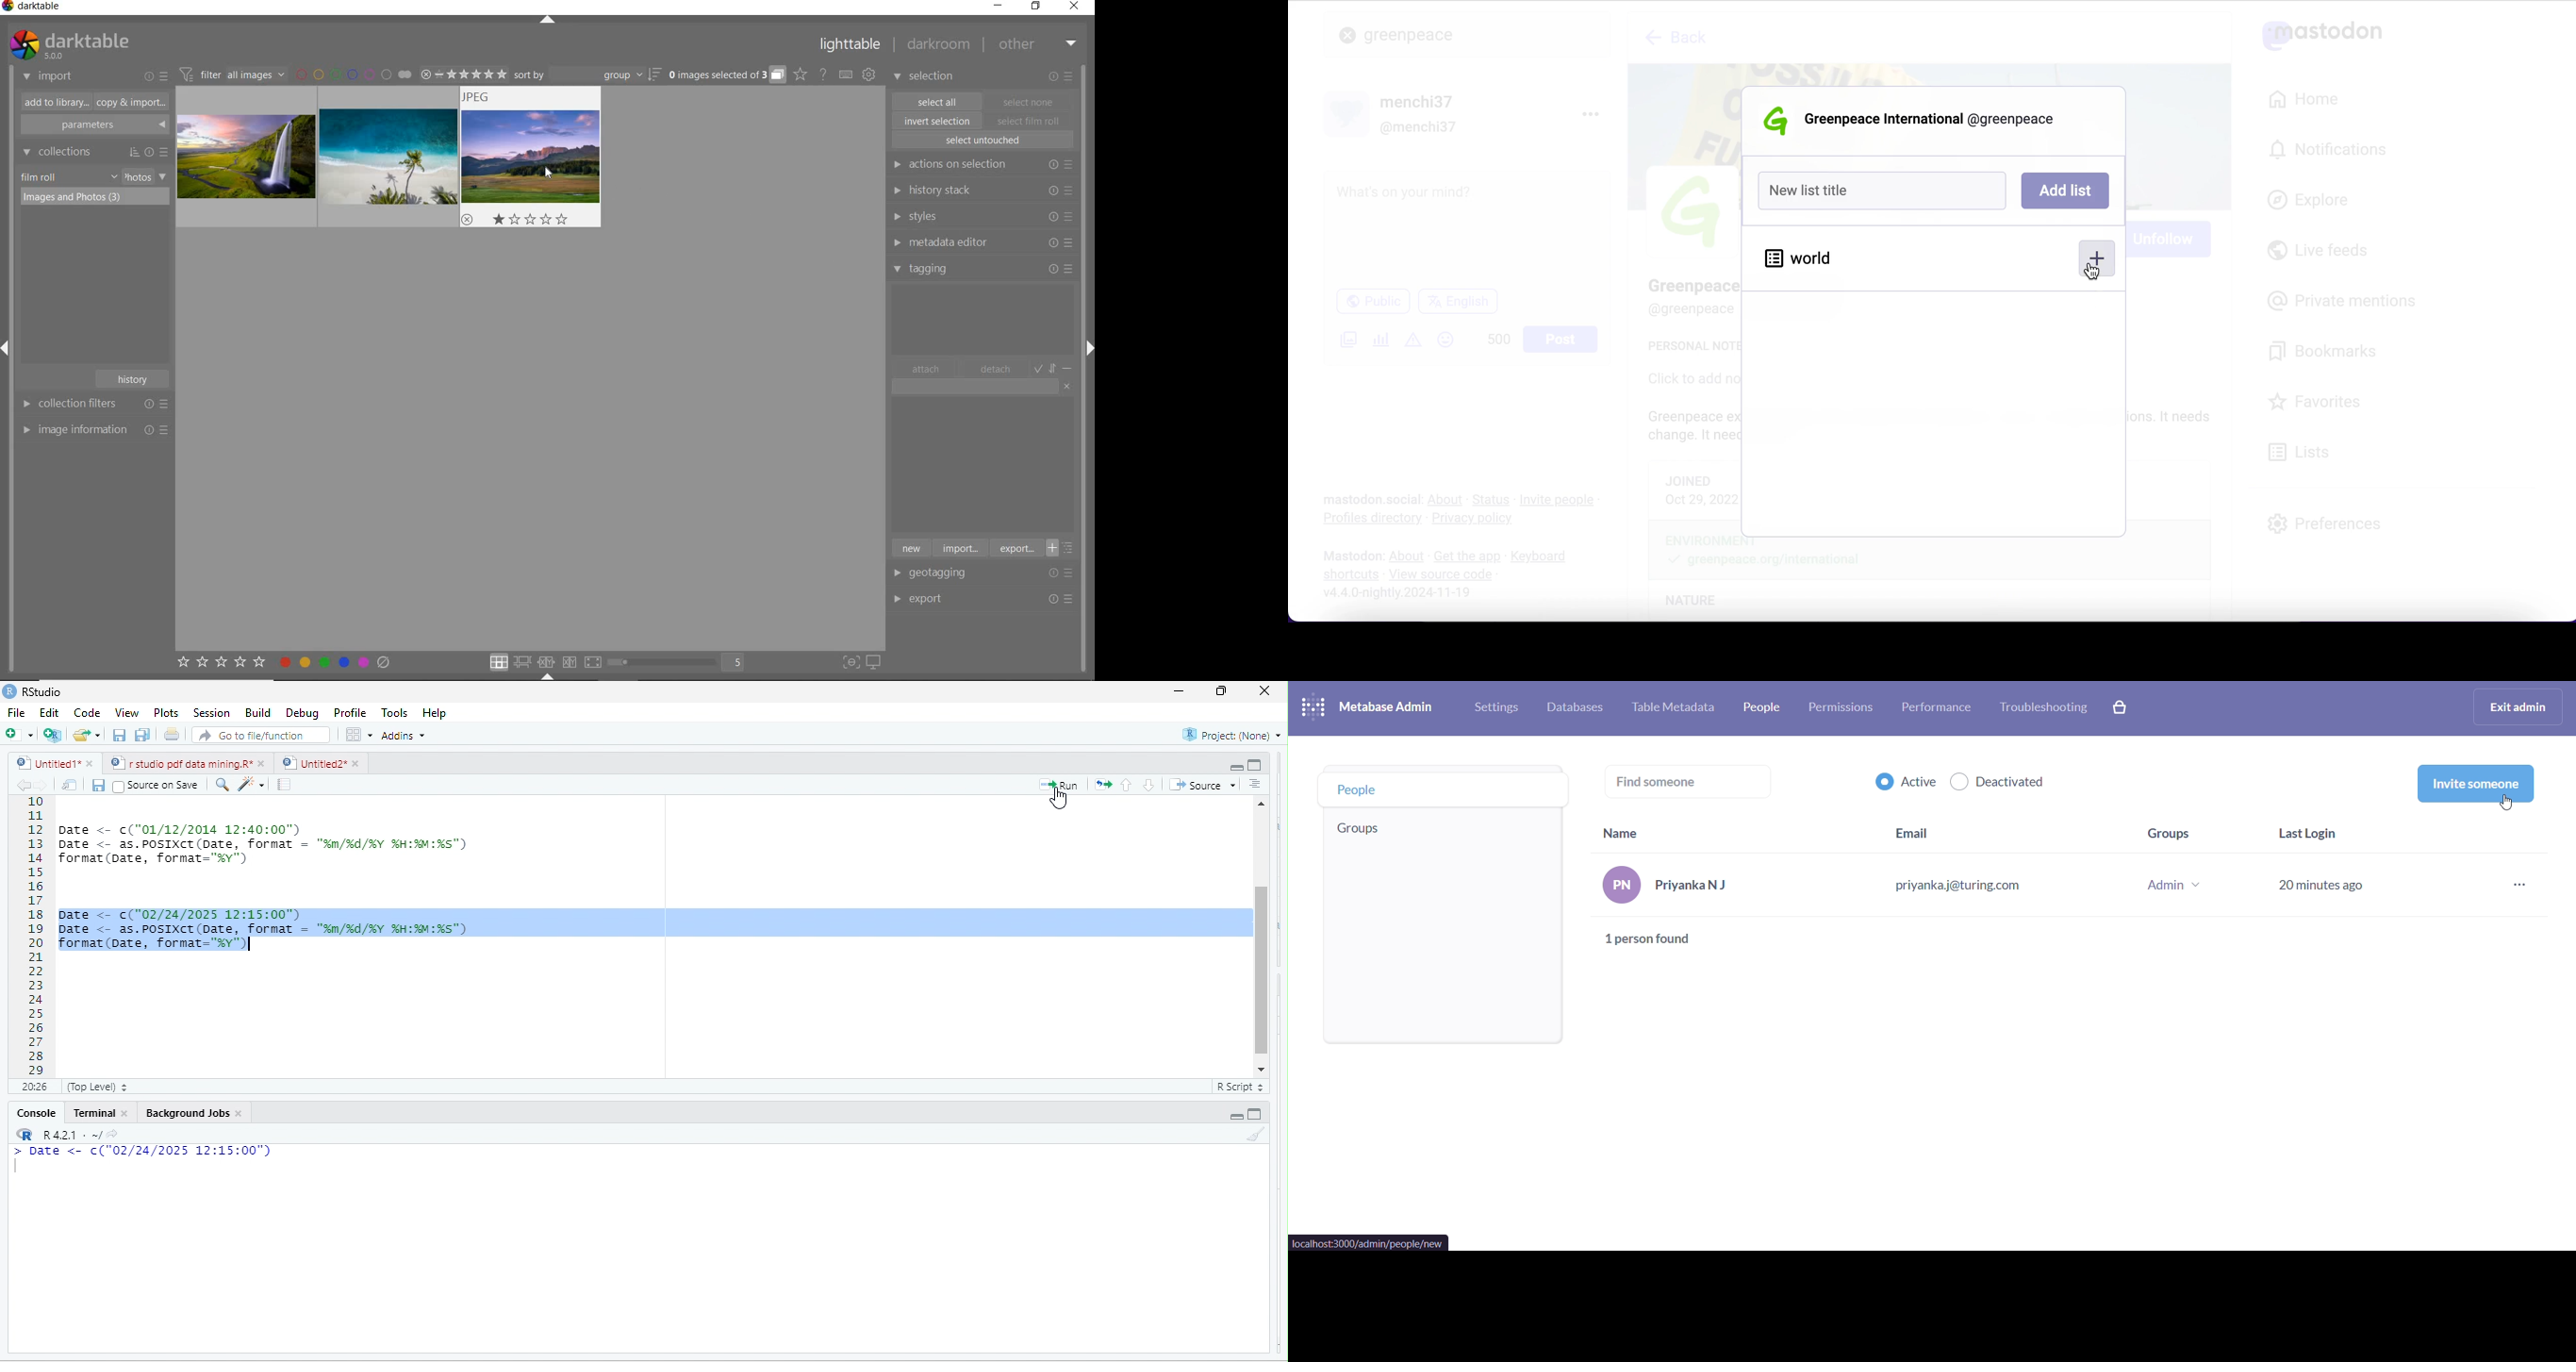 The width and height of the screenshot is (2576, 1372). Describe the element at coordinates (1348, 575) in the screenshot. I see `shortcuts` at that location.